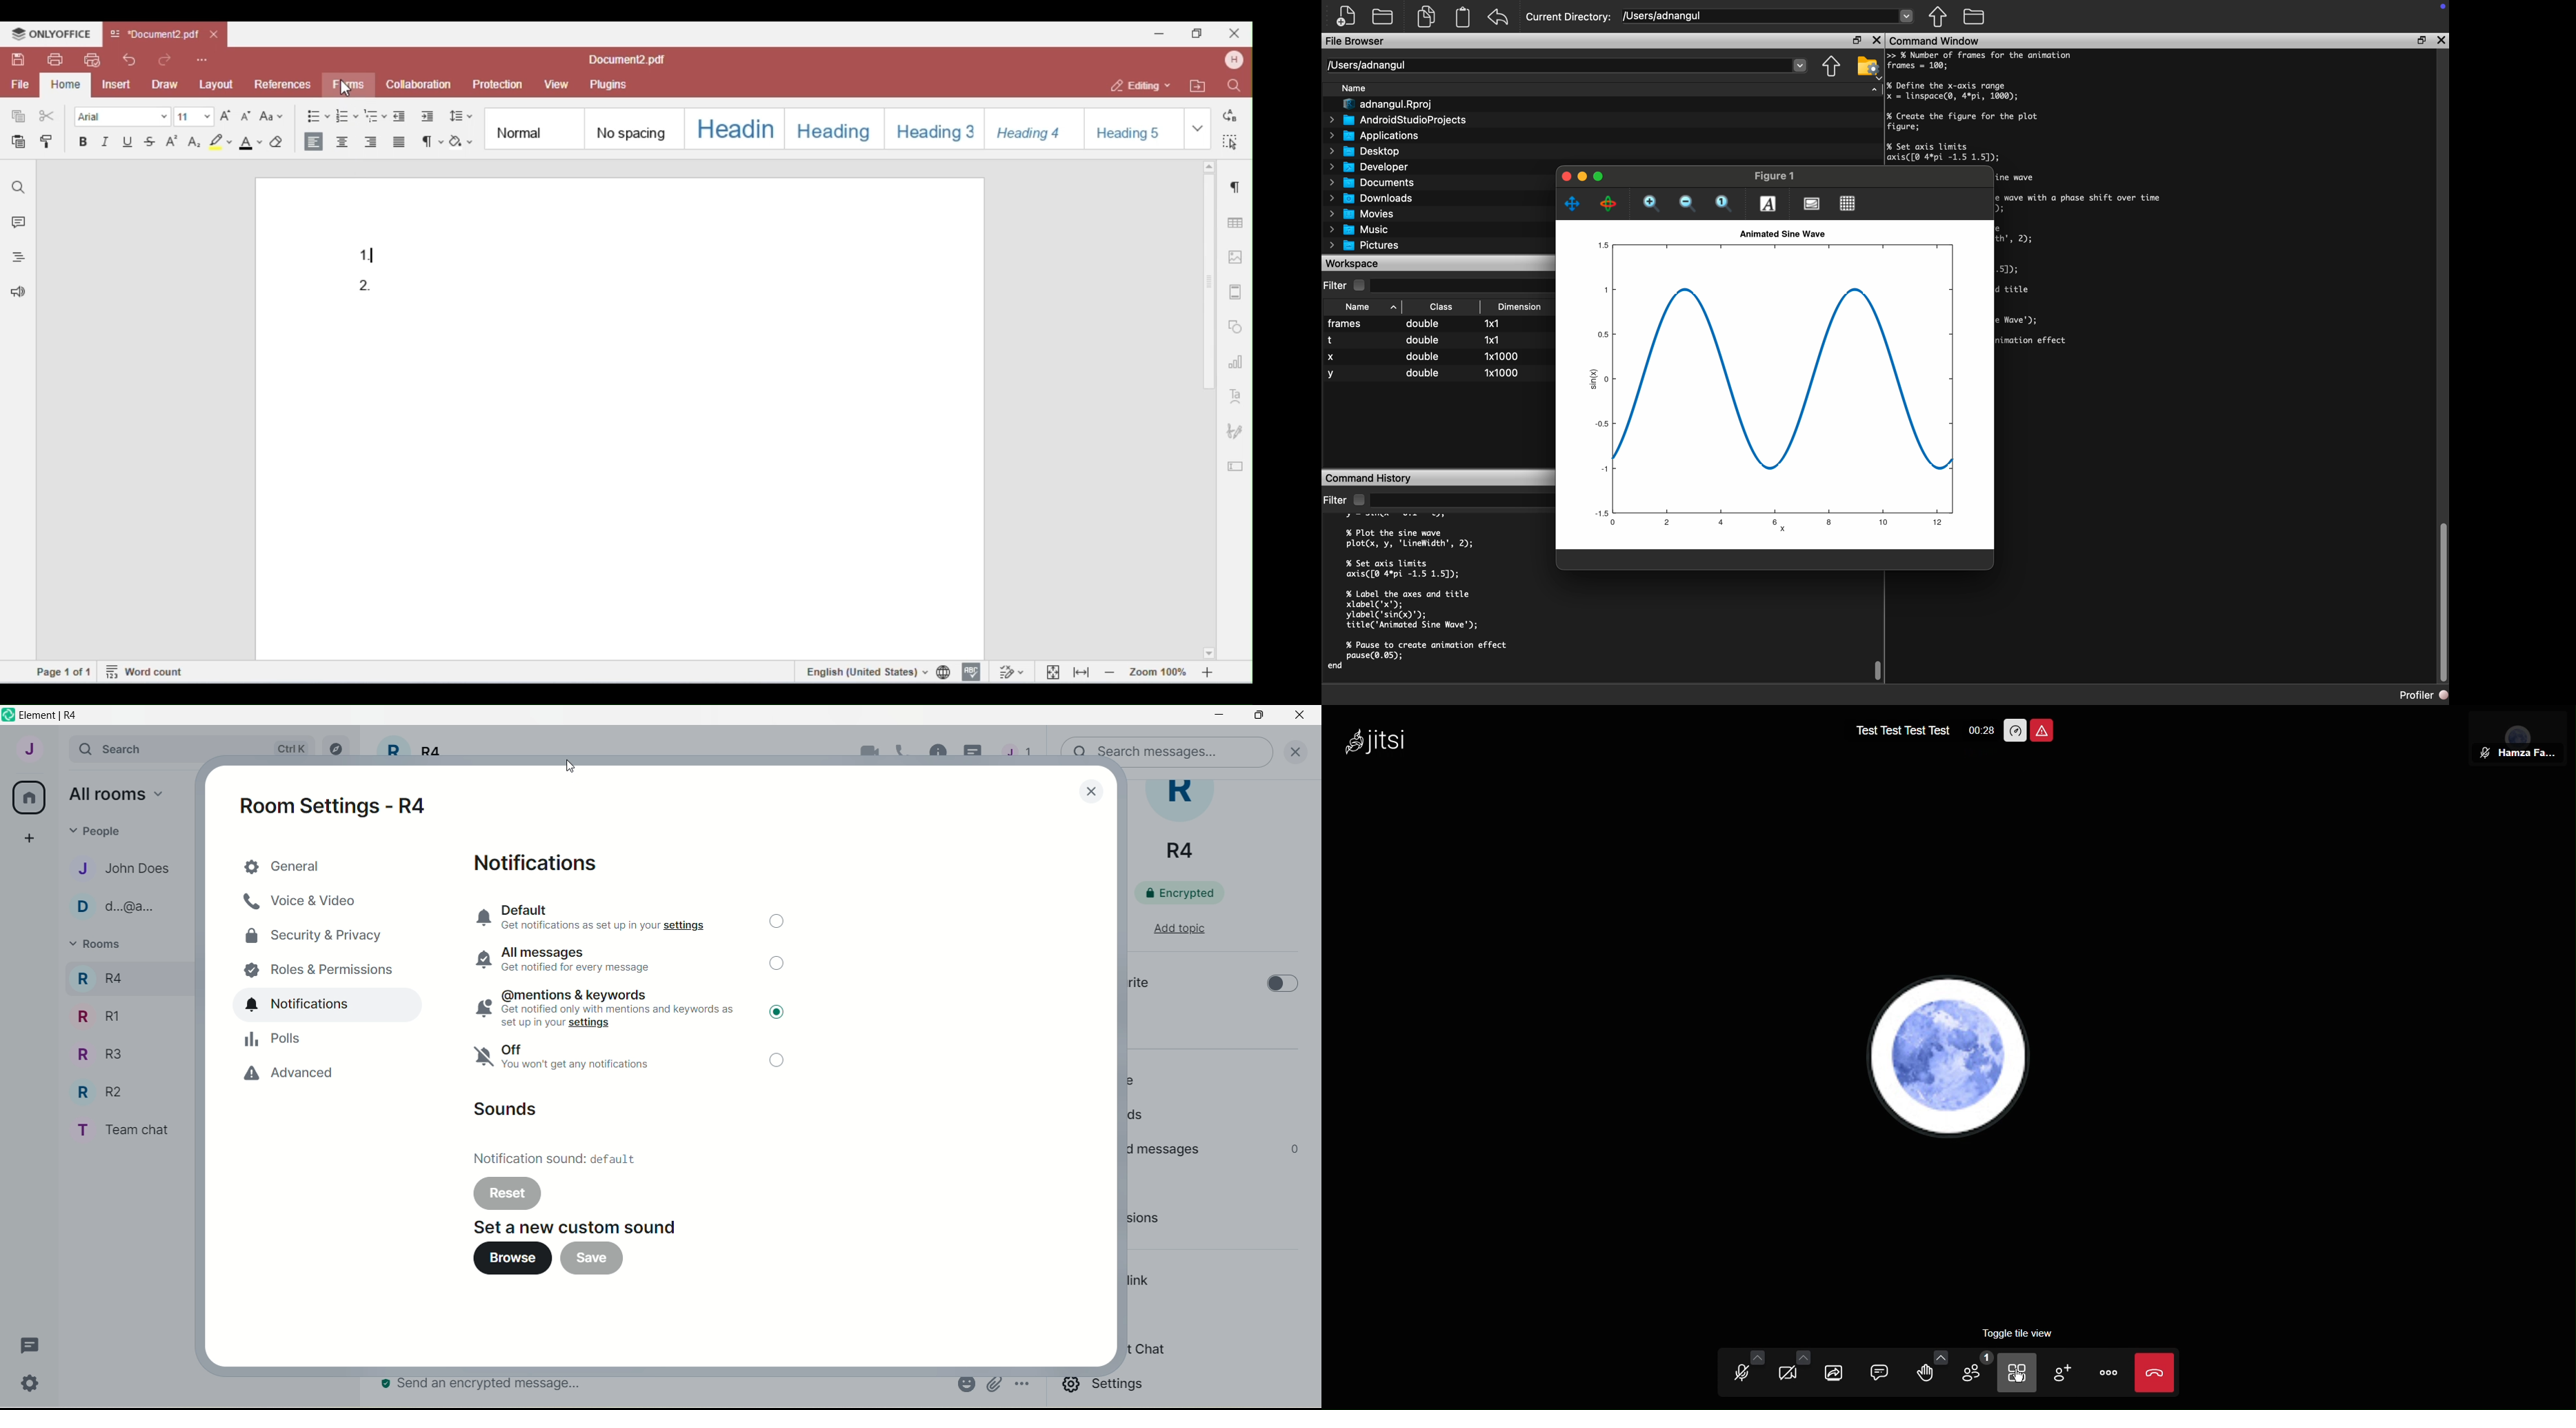 Image resolution: width=2576 pixels, height=1428 pixels. What do you see at coordinates (8, 715) in the screenshot?
I see `logo` at bounding box center [8, 715].